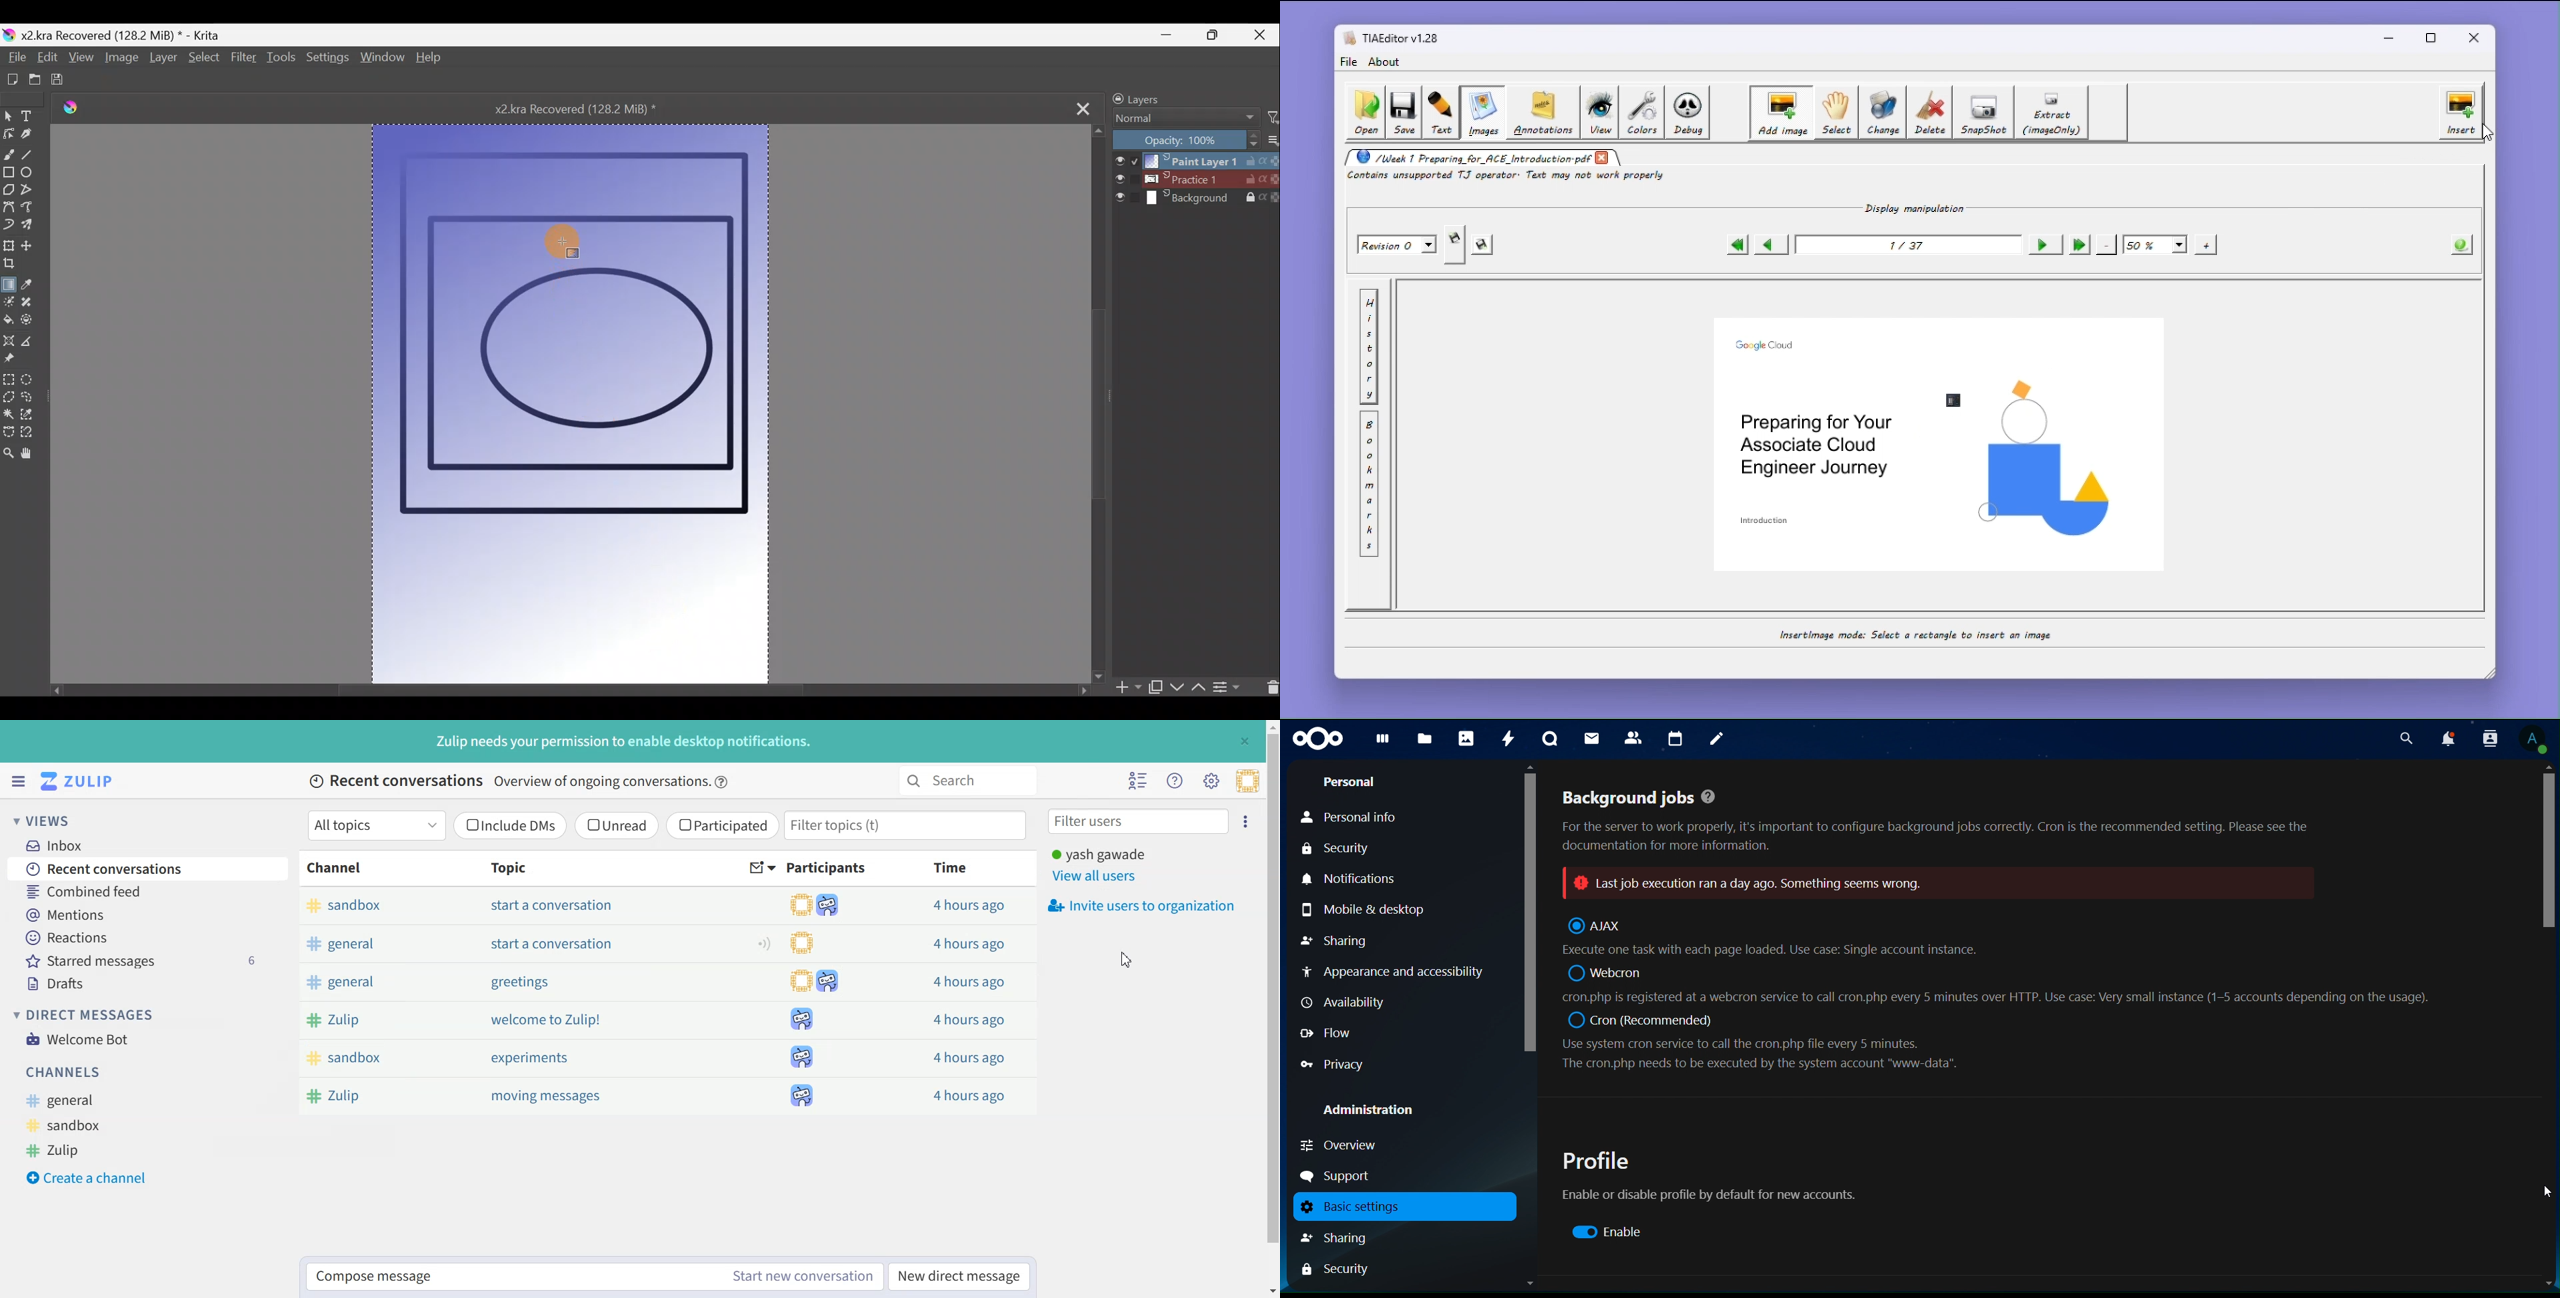 Image resolution: width=2576 pixels, height=1316 pixels. Describe the element at coordinates (1195, 179) in the screenshot. I see `Layer 2` at that location.